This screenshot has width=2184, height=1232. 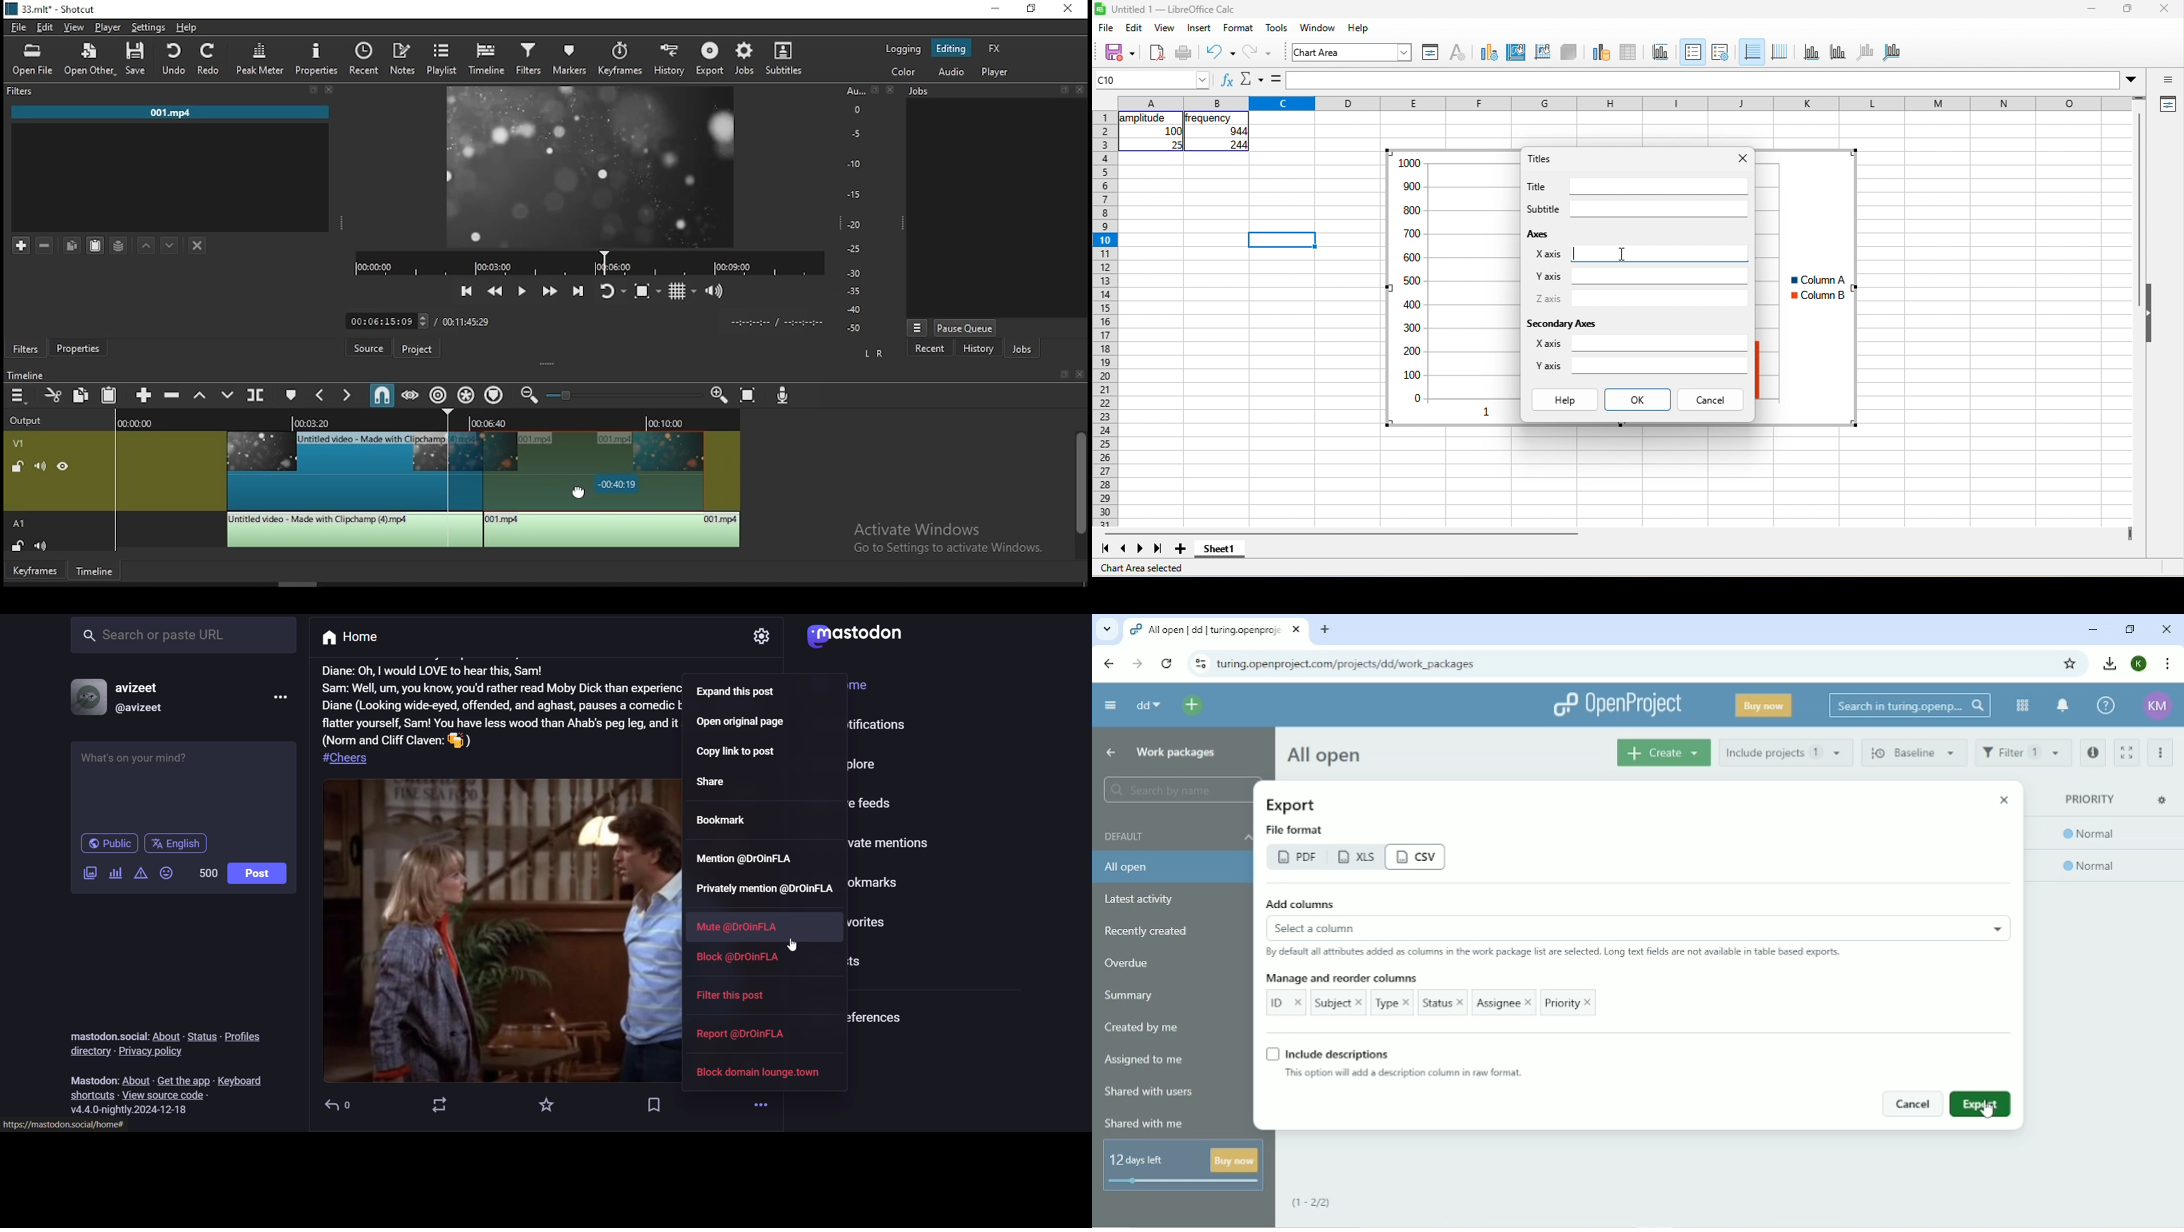 I want to click on redo, so click(x=1257, y=54).